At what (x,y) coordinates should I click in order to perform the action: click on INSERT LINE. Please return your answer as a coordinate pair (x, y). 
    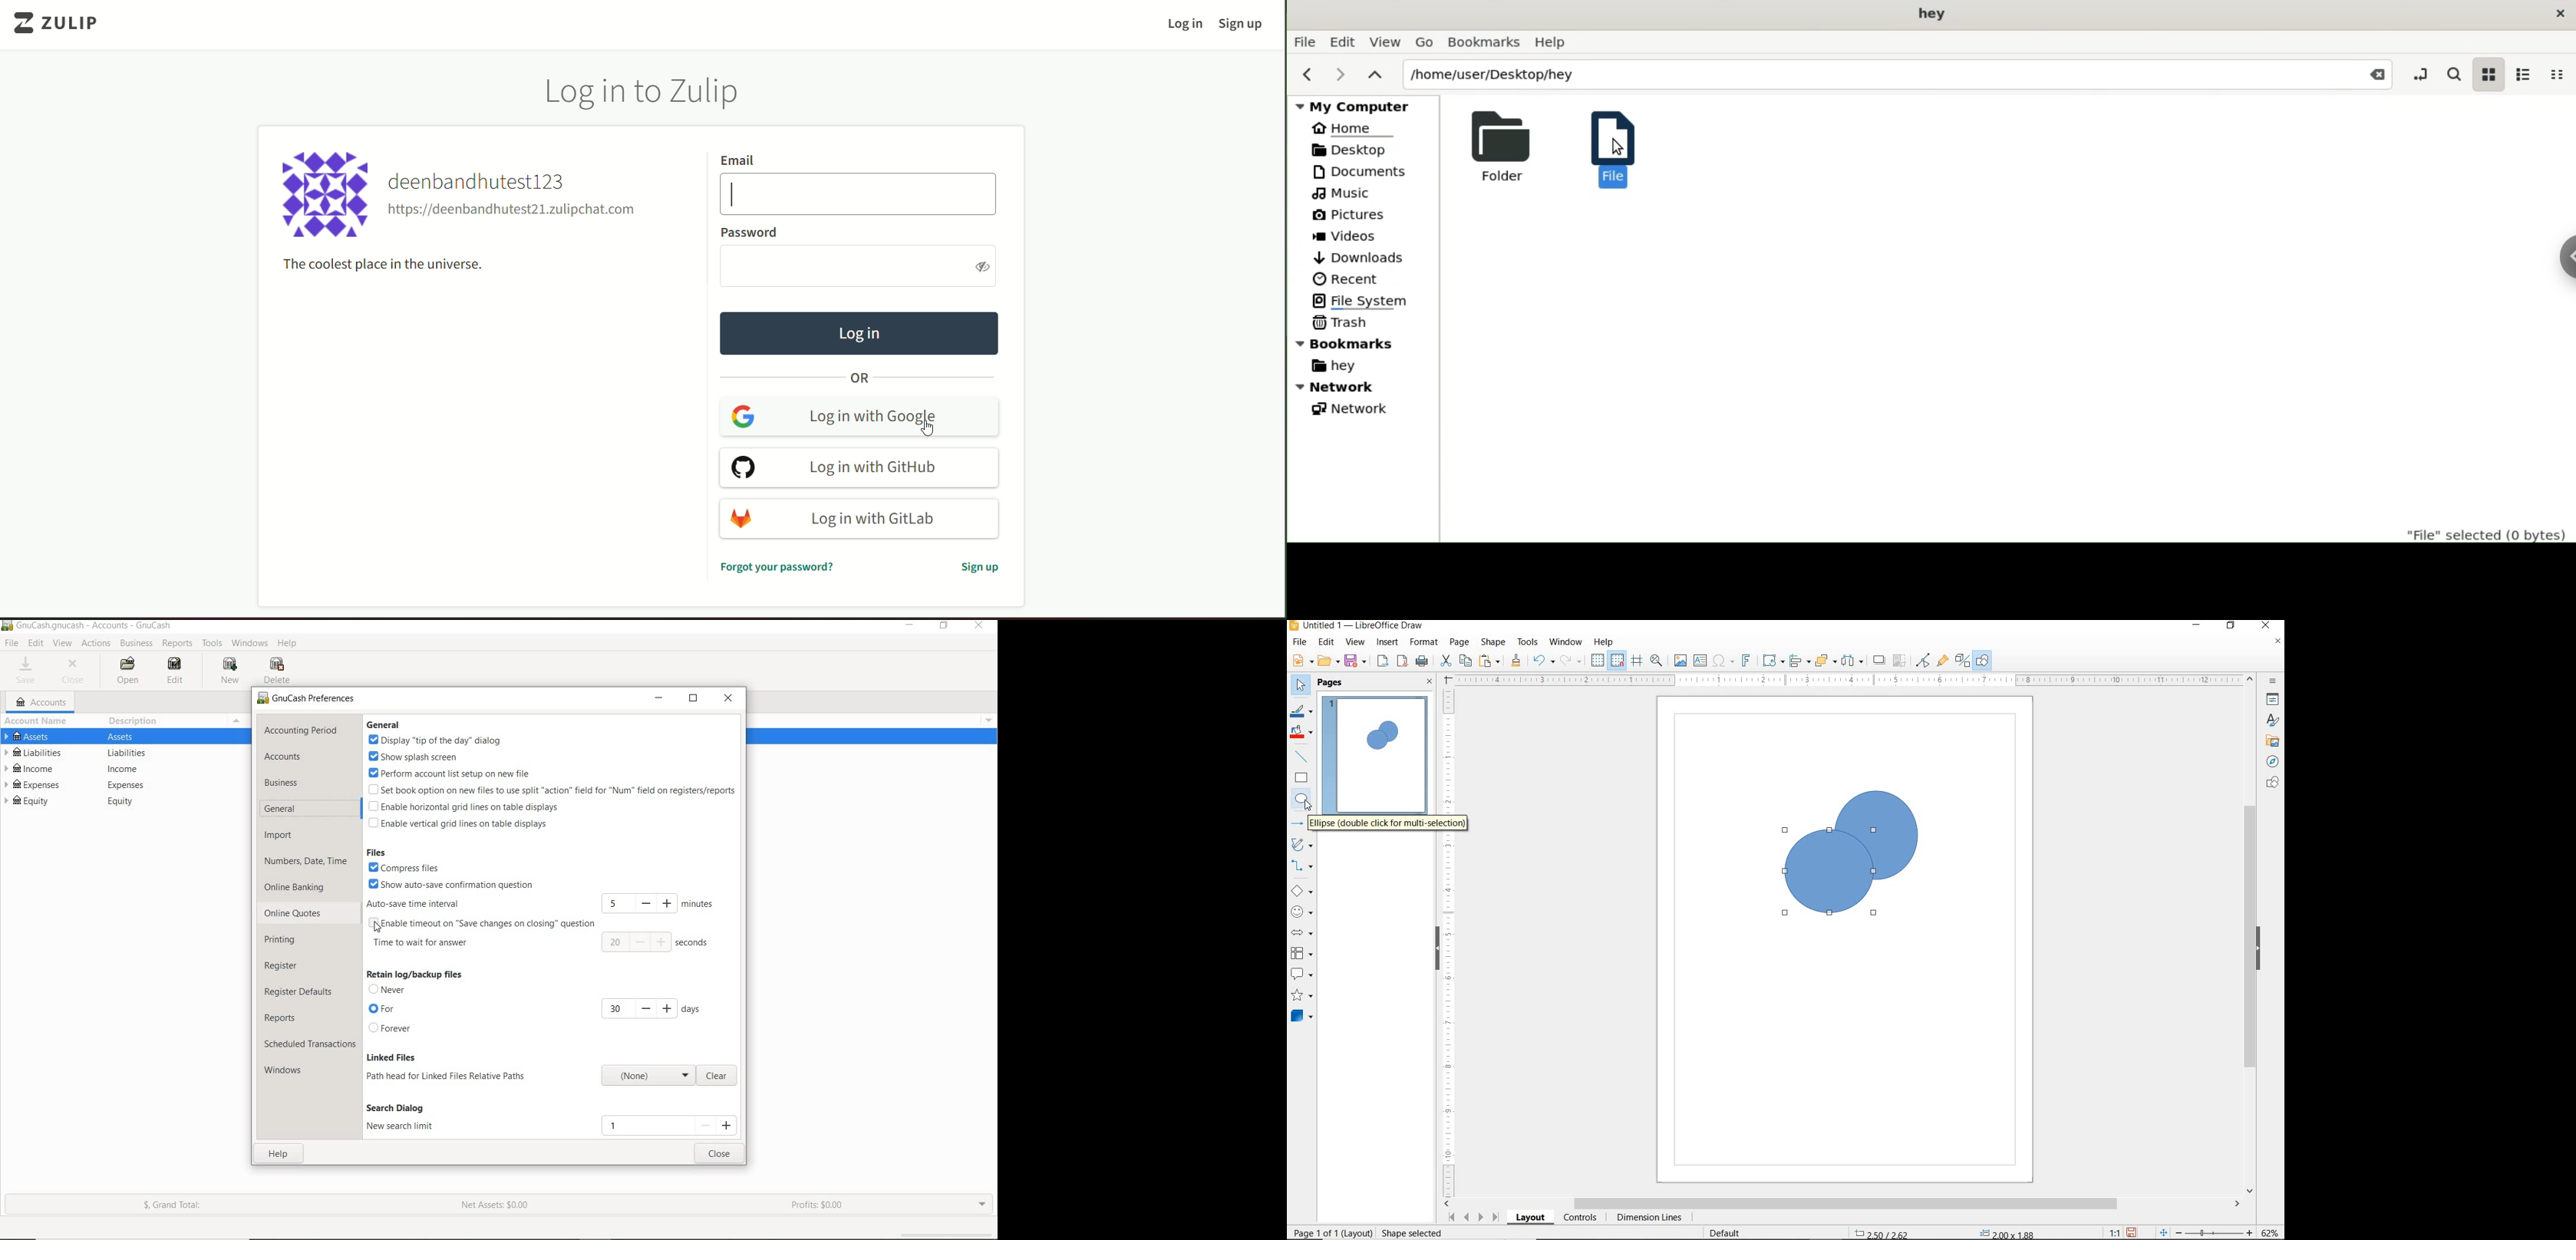
    Looking at the image, I should click on (1303, 757).